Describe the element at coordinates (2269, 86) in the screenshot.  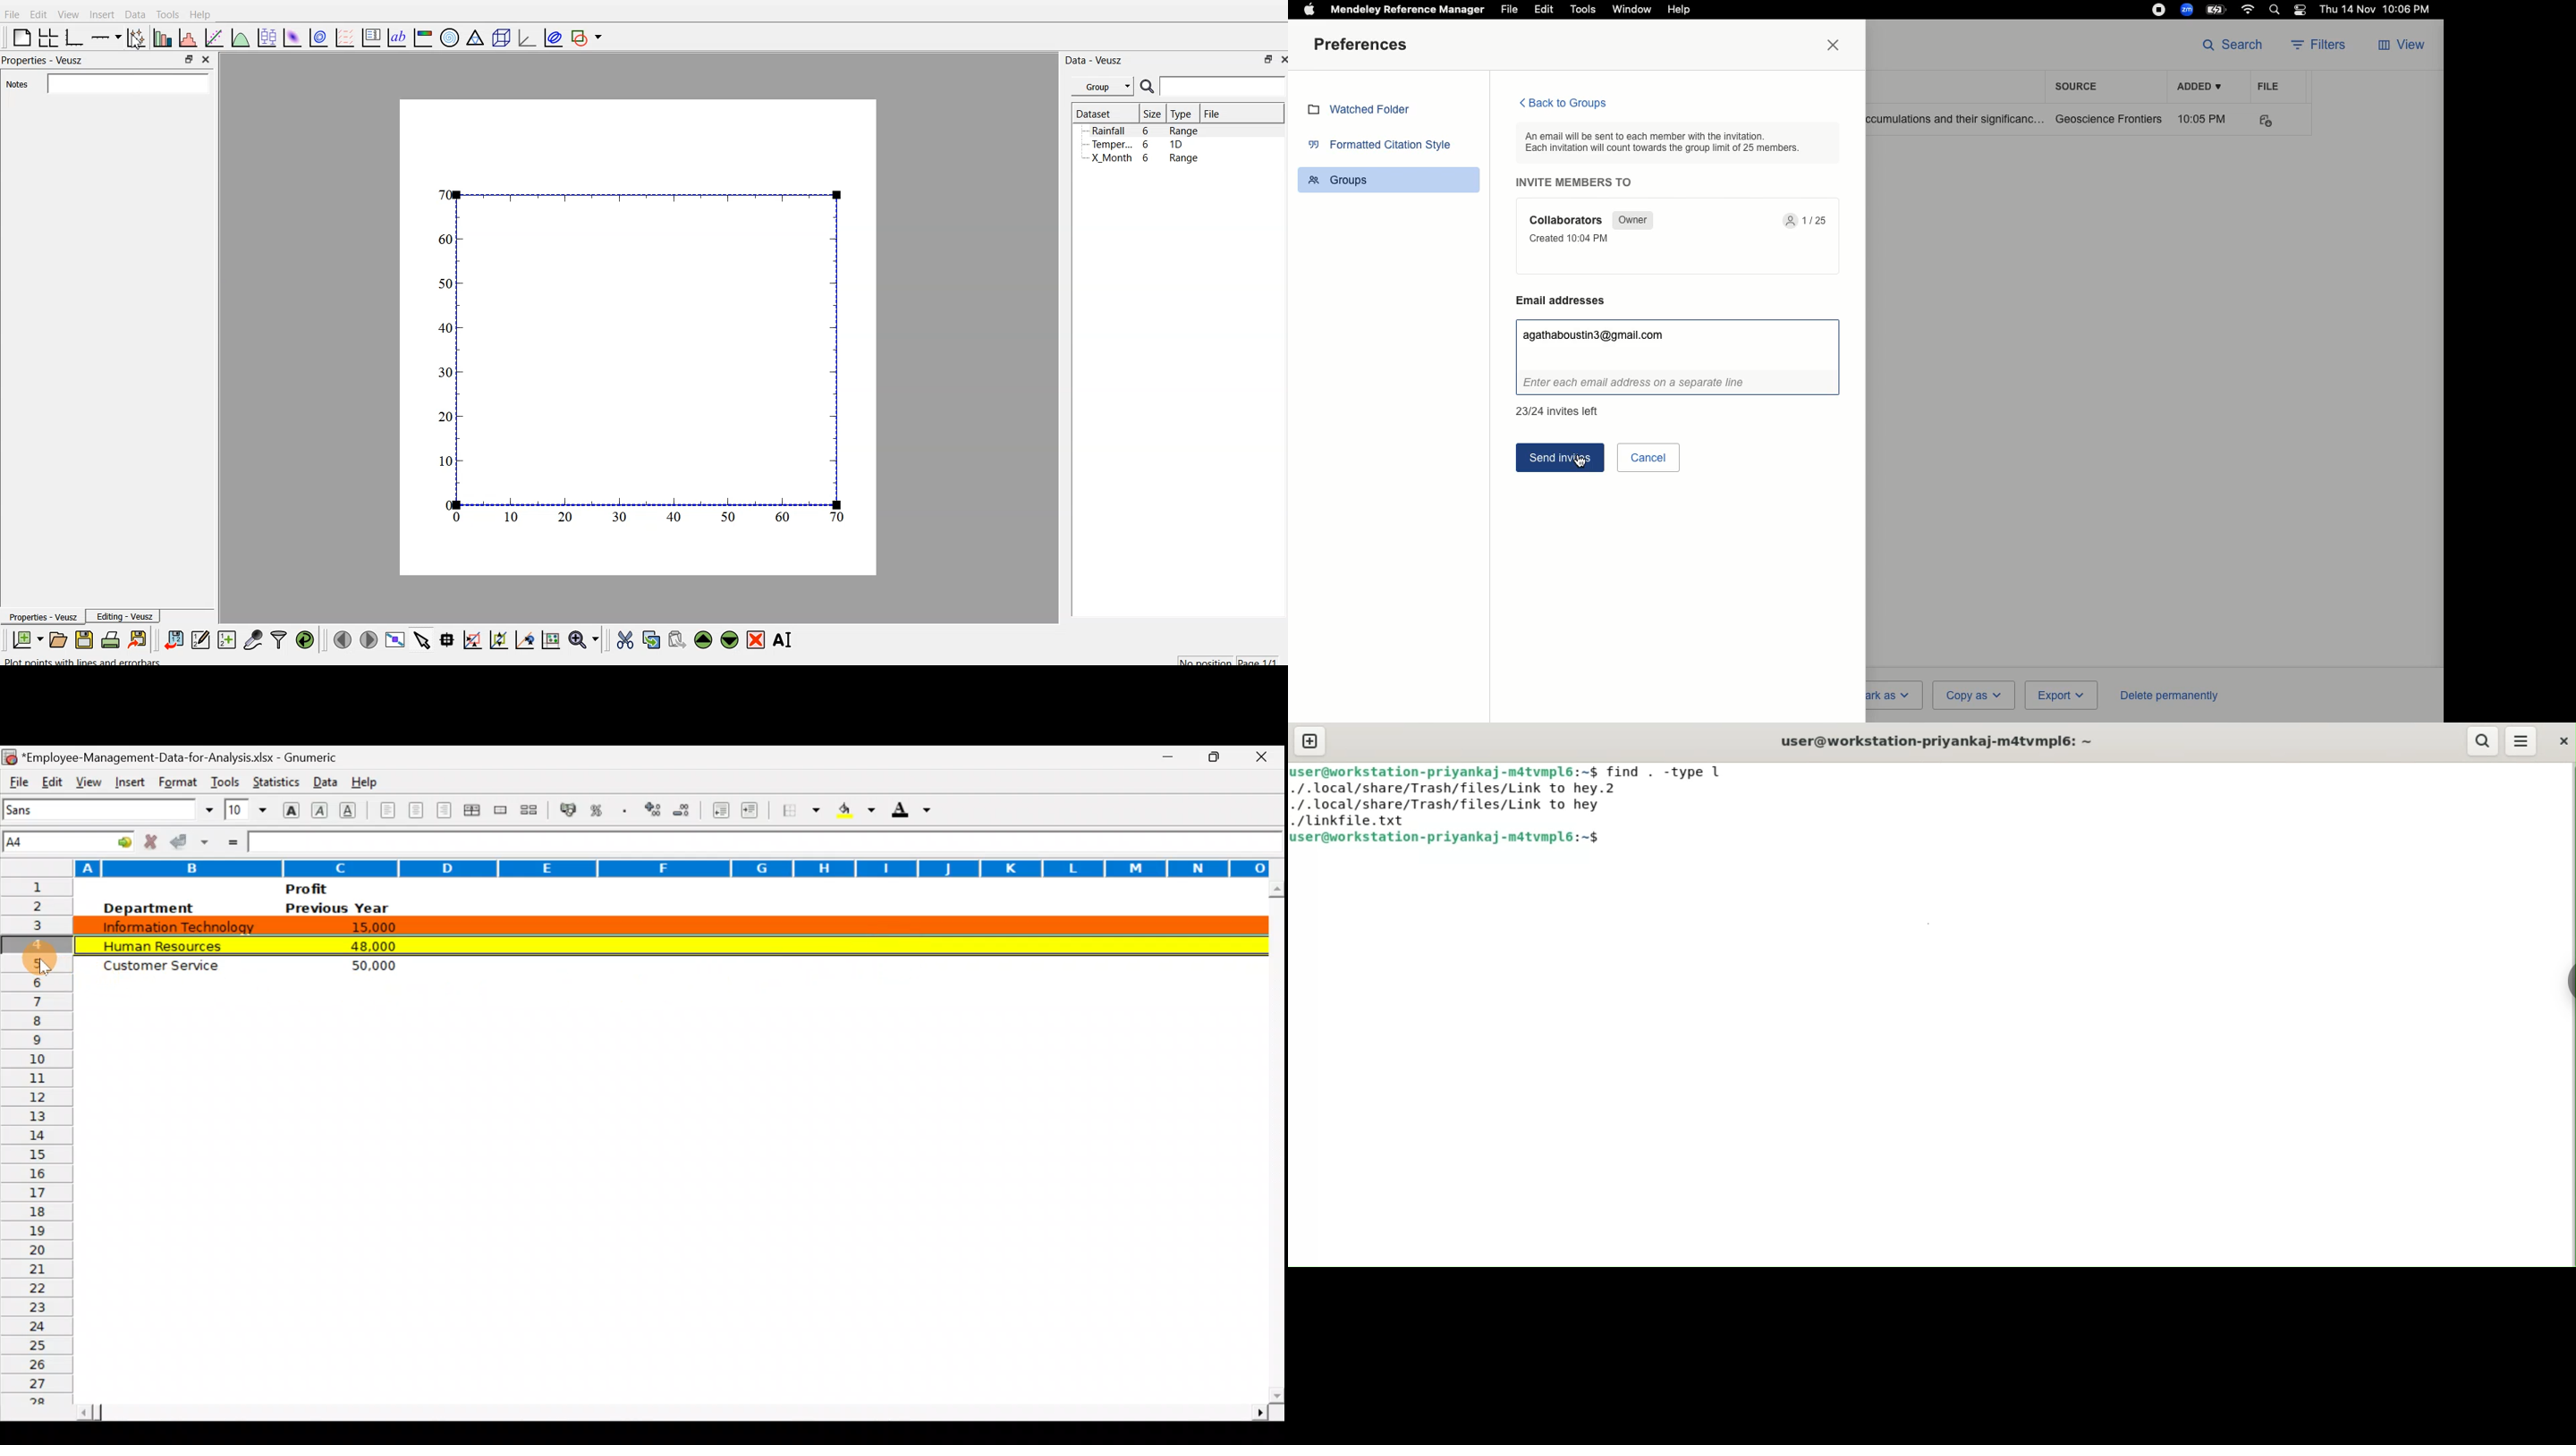
I see `File` at that location.